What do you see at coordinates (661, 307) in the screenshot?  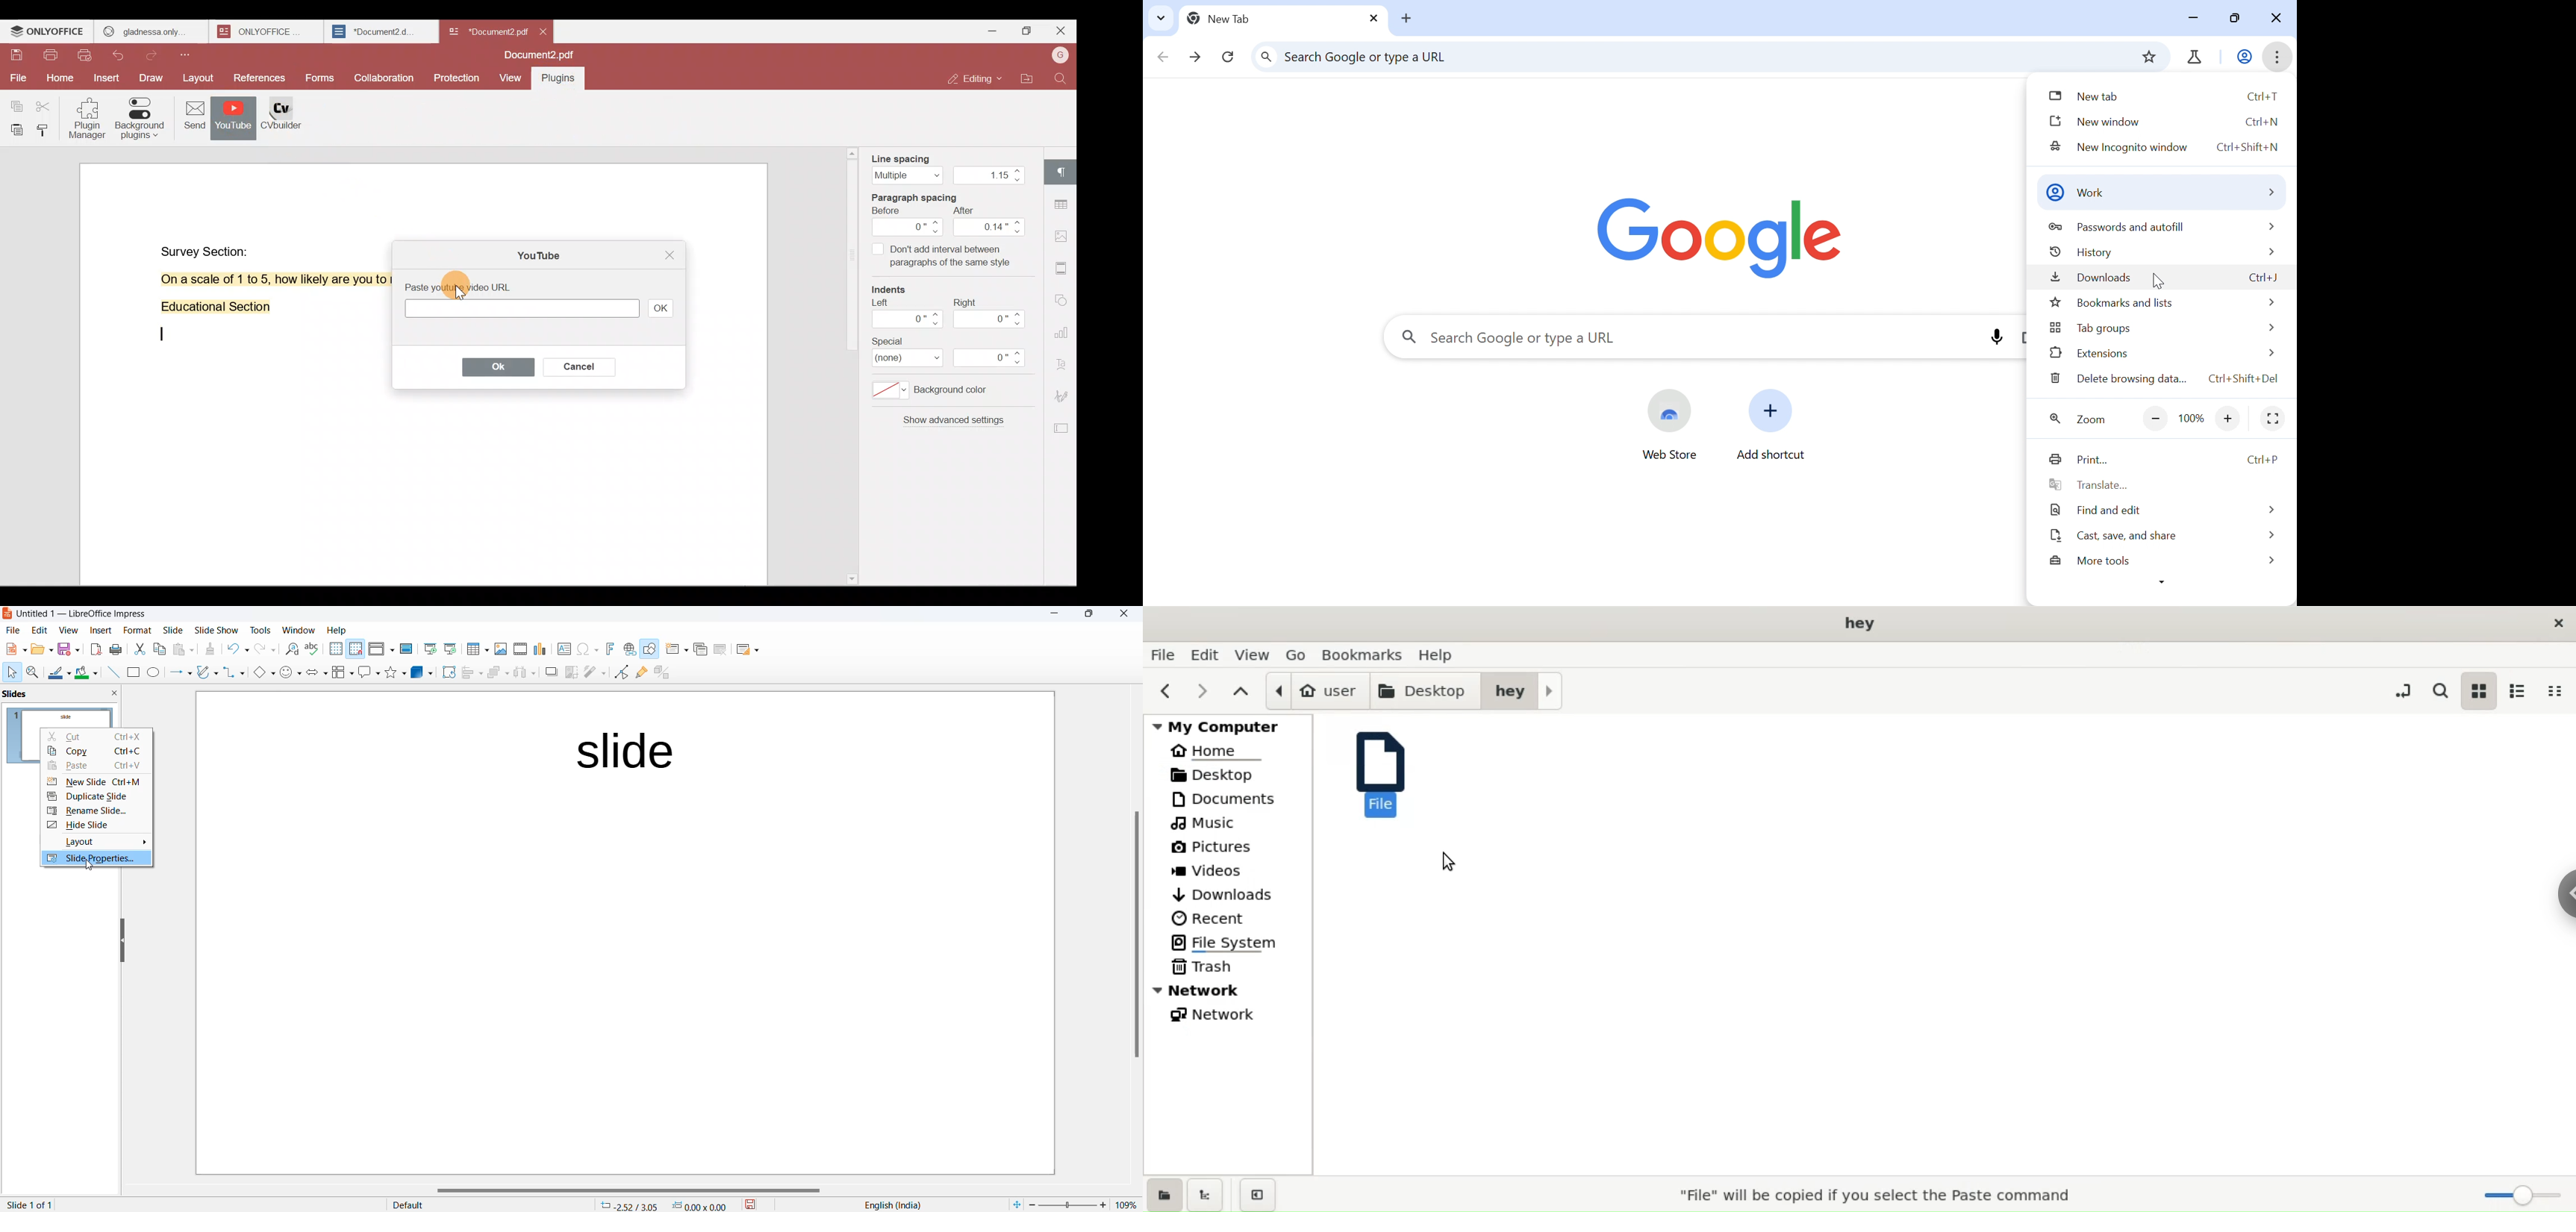 I see `OK` at bounding box center [661, 307].